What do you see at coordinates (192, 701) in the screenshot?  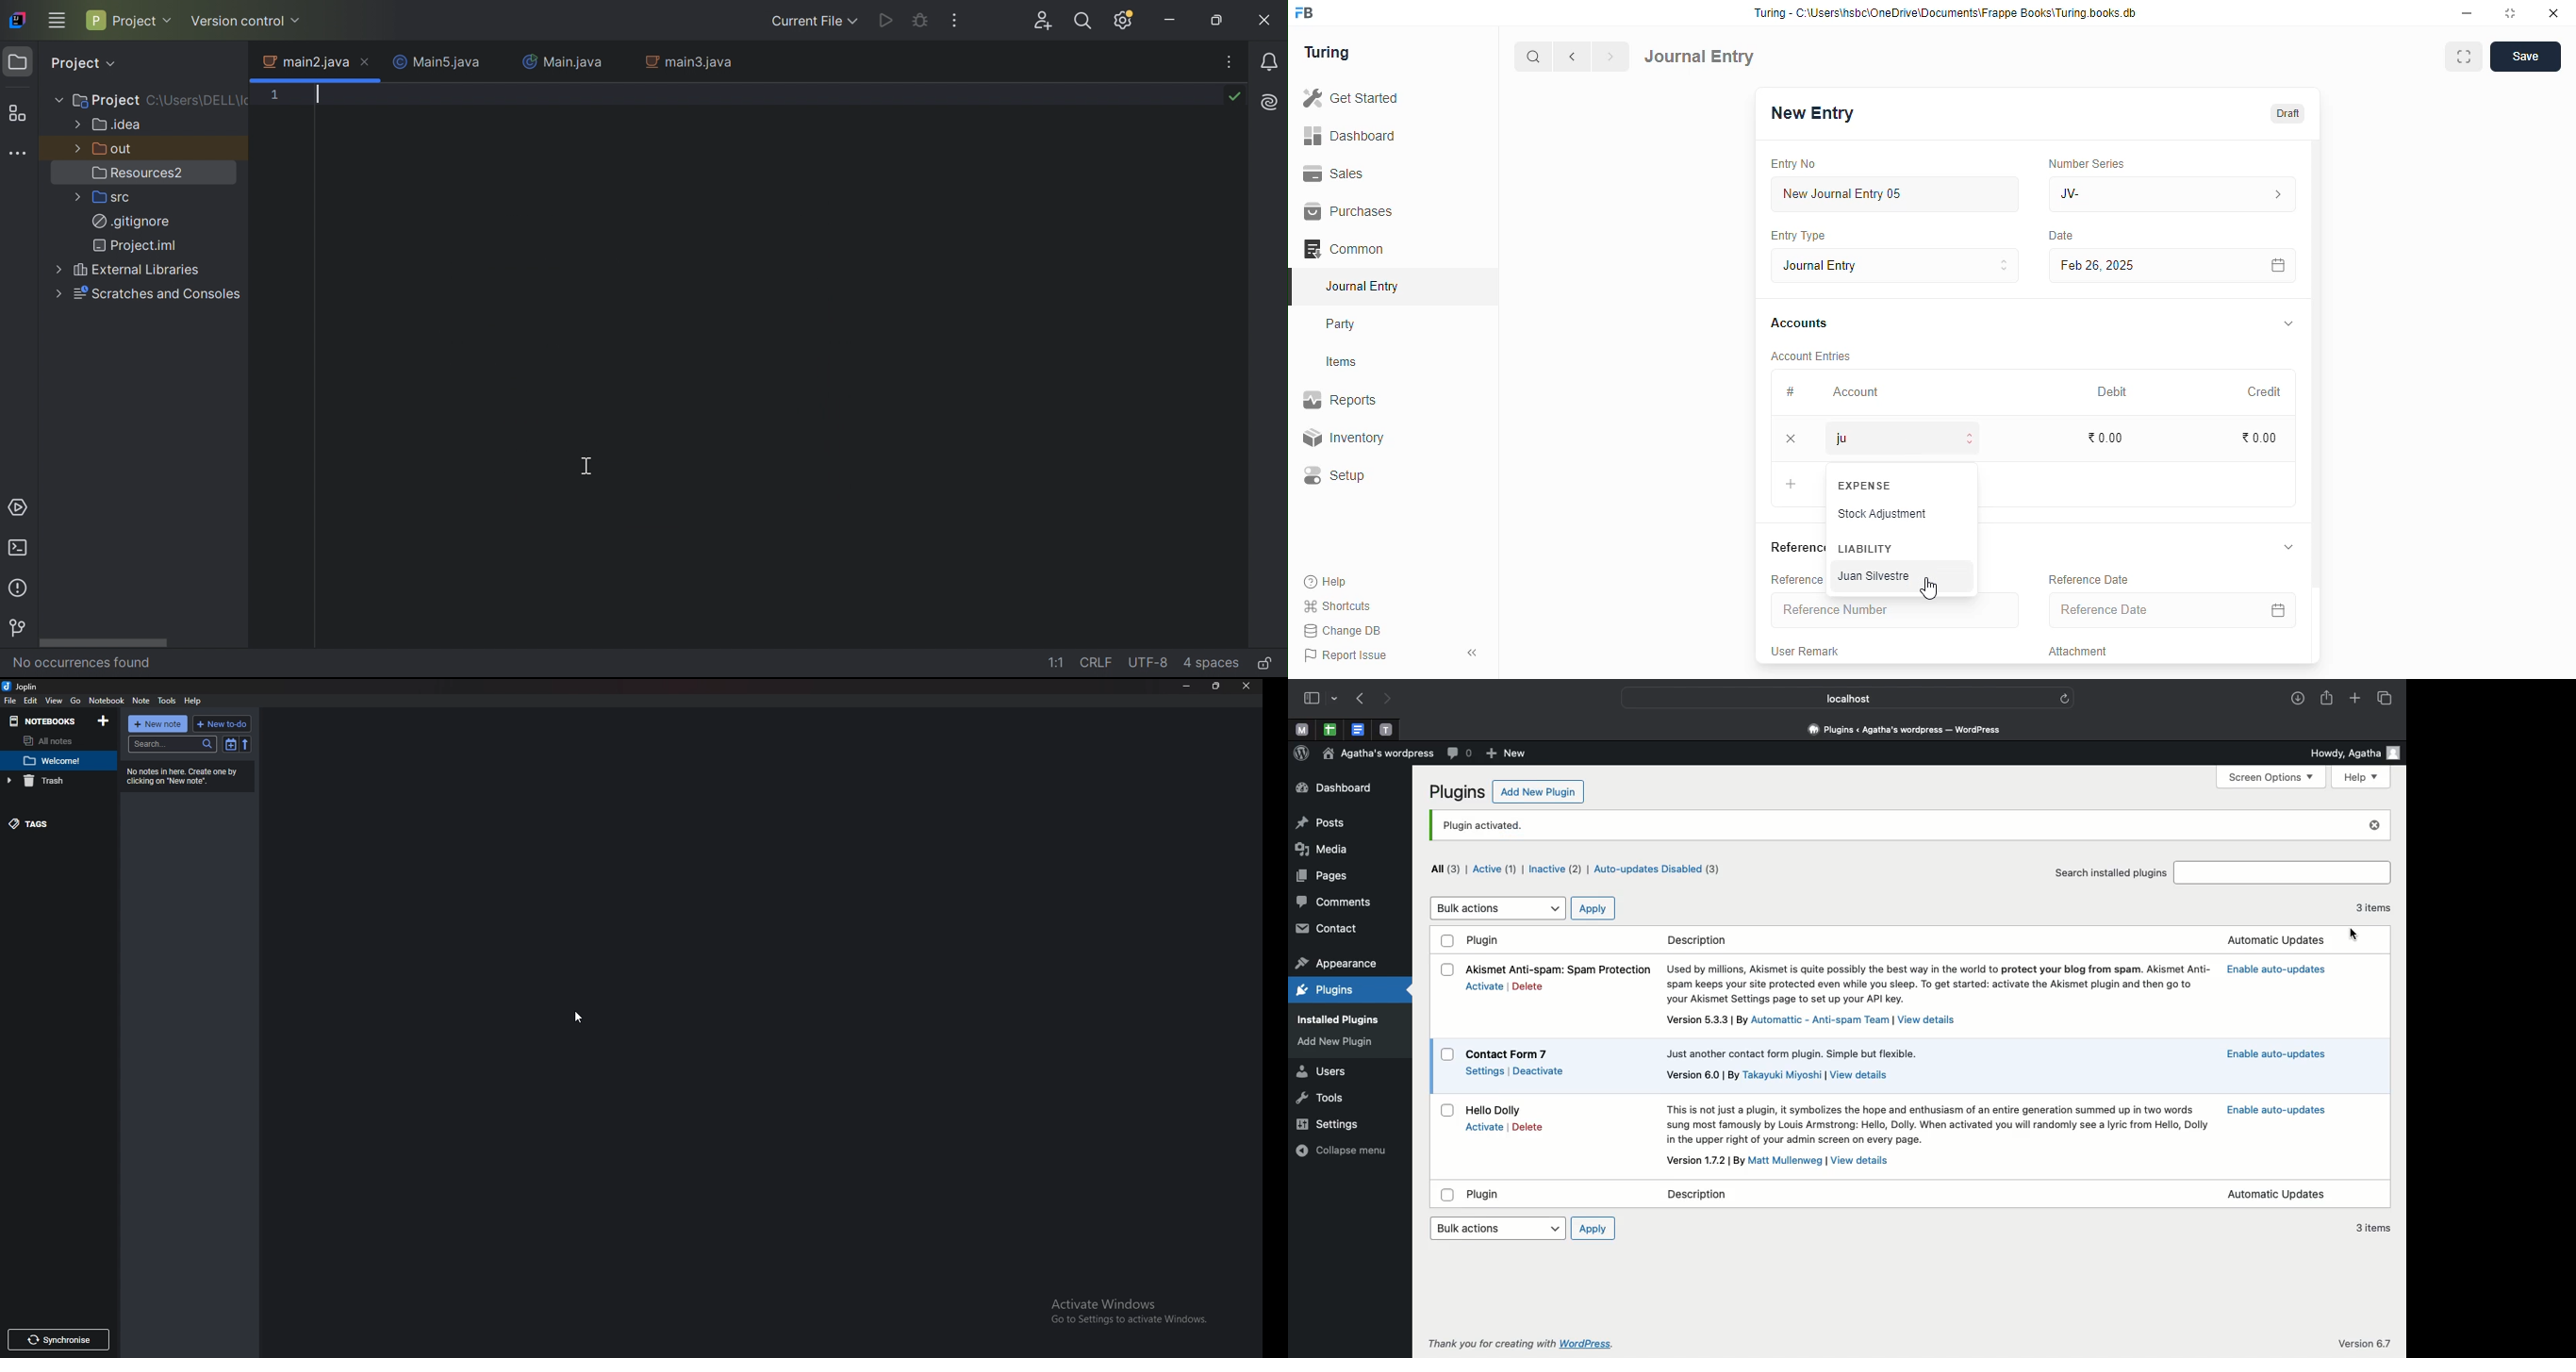 I see `help` at bounding box center [192, 701].